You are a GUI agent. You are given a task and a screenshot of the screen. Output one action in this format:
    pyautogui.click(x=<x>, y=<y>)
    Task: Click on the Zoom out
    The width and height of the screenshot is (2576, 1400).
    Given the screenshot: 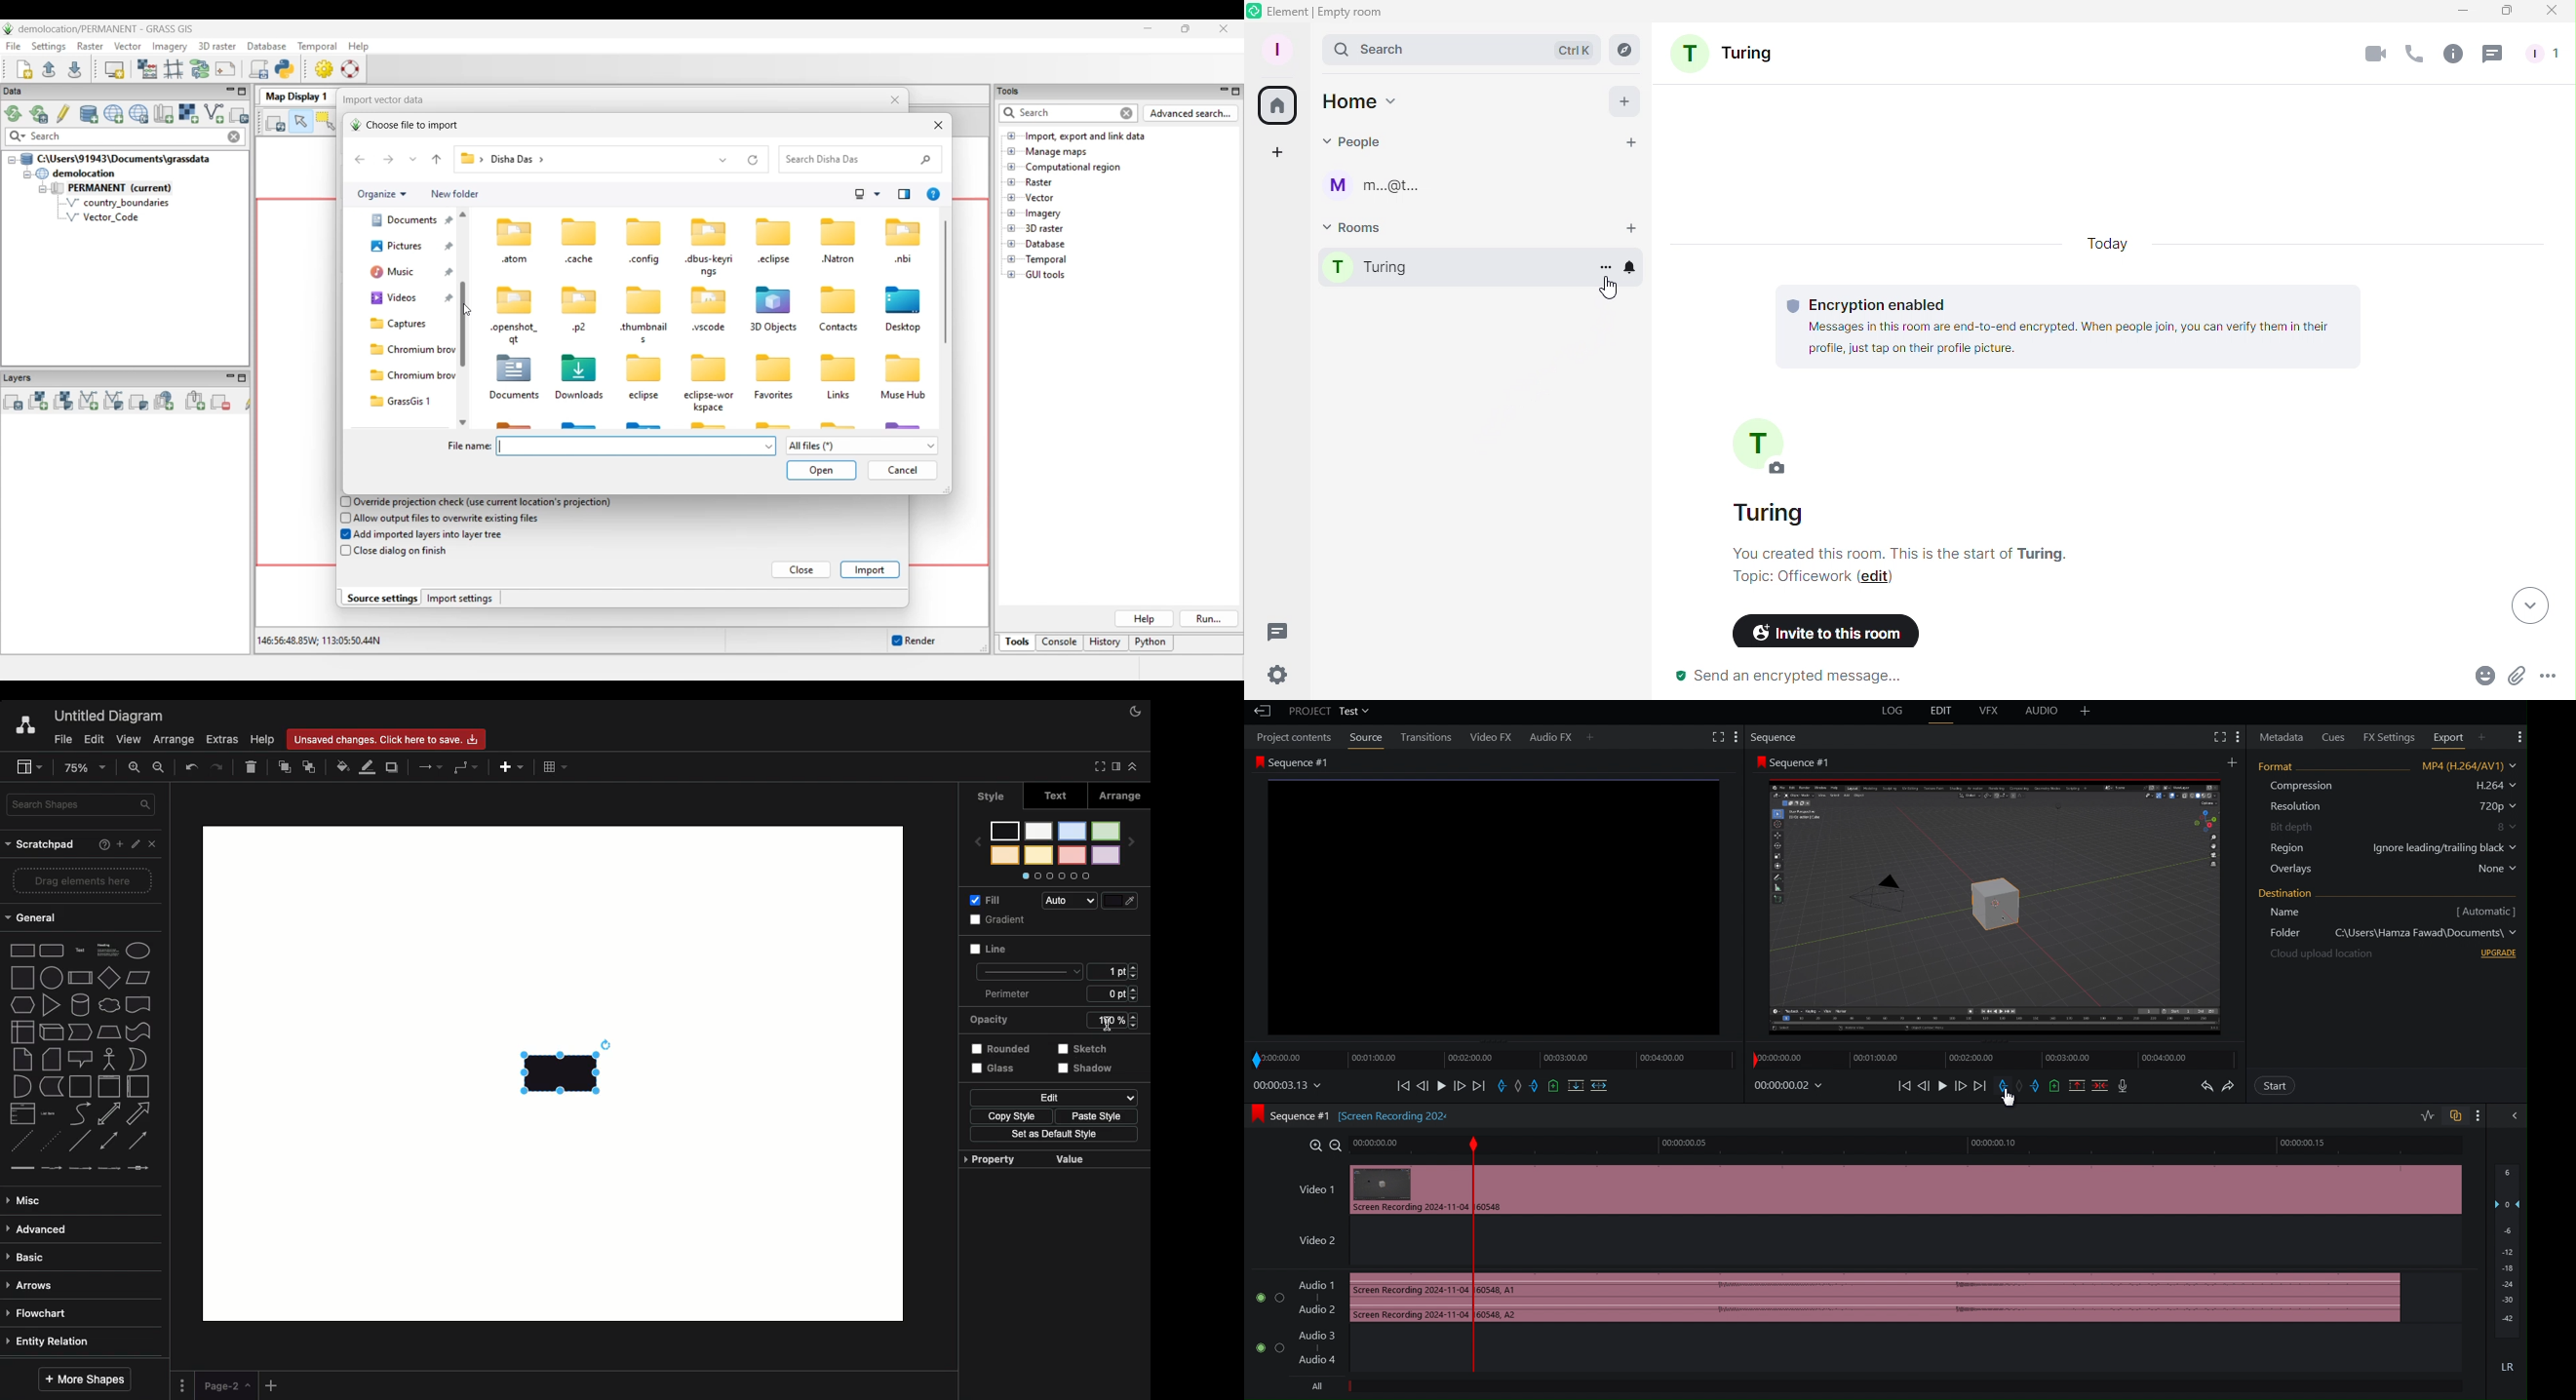 What is the action you would take?
    pyautogui.click(x=159, y=767)
    